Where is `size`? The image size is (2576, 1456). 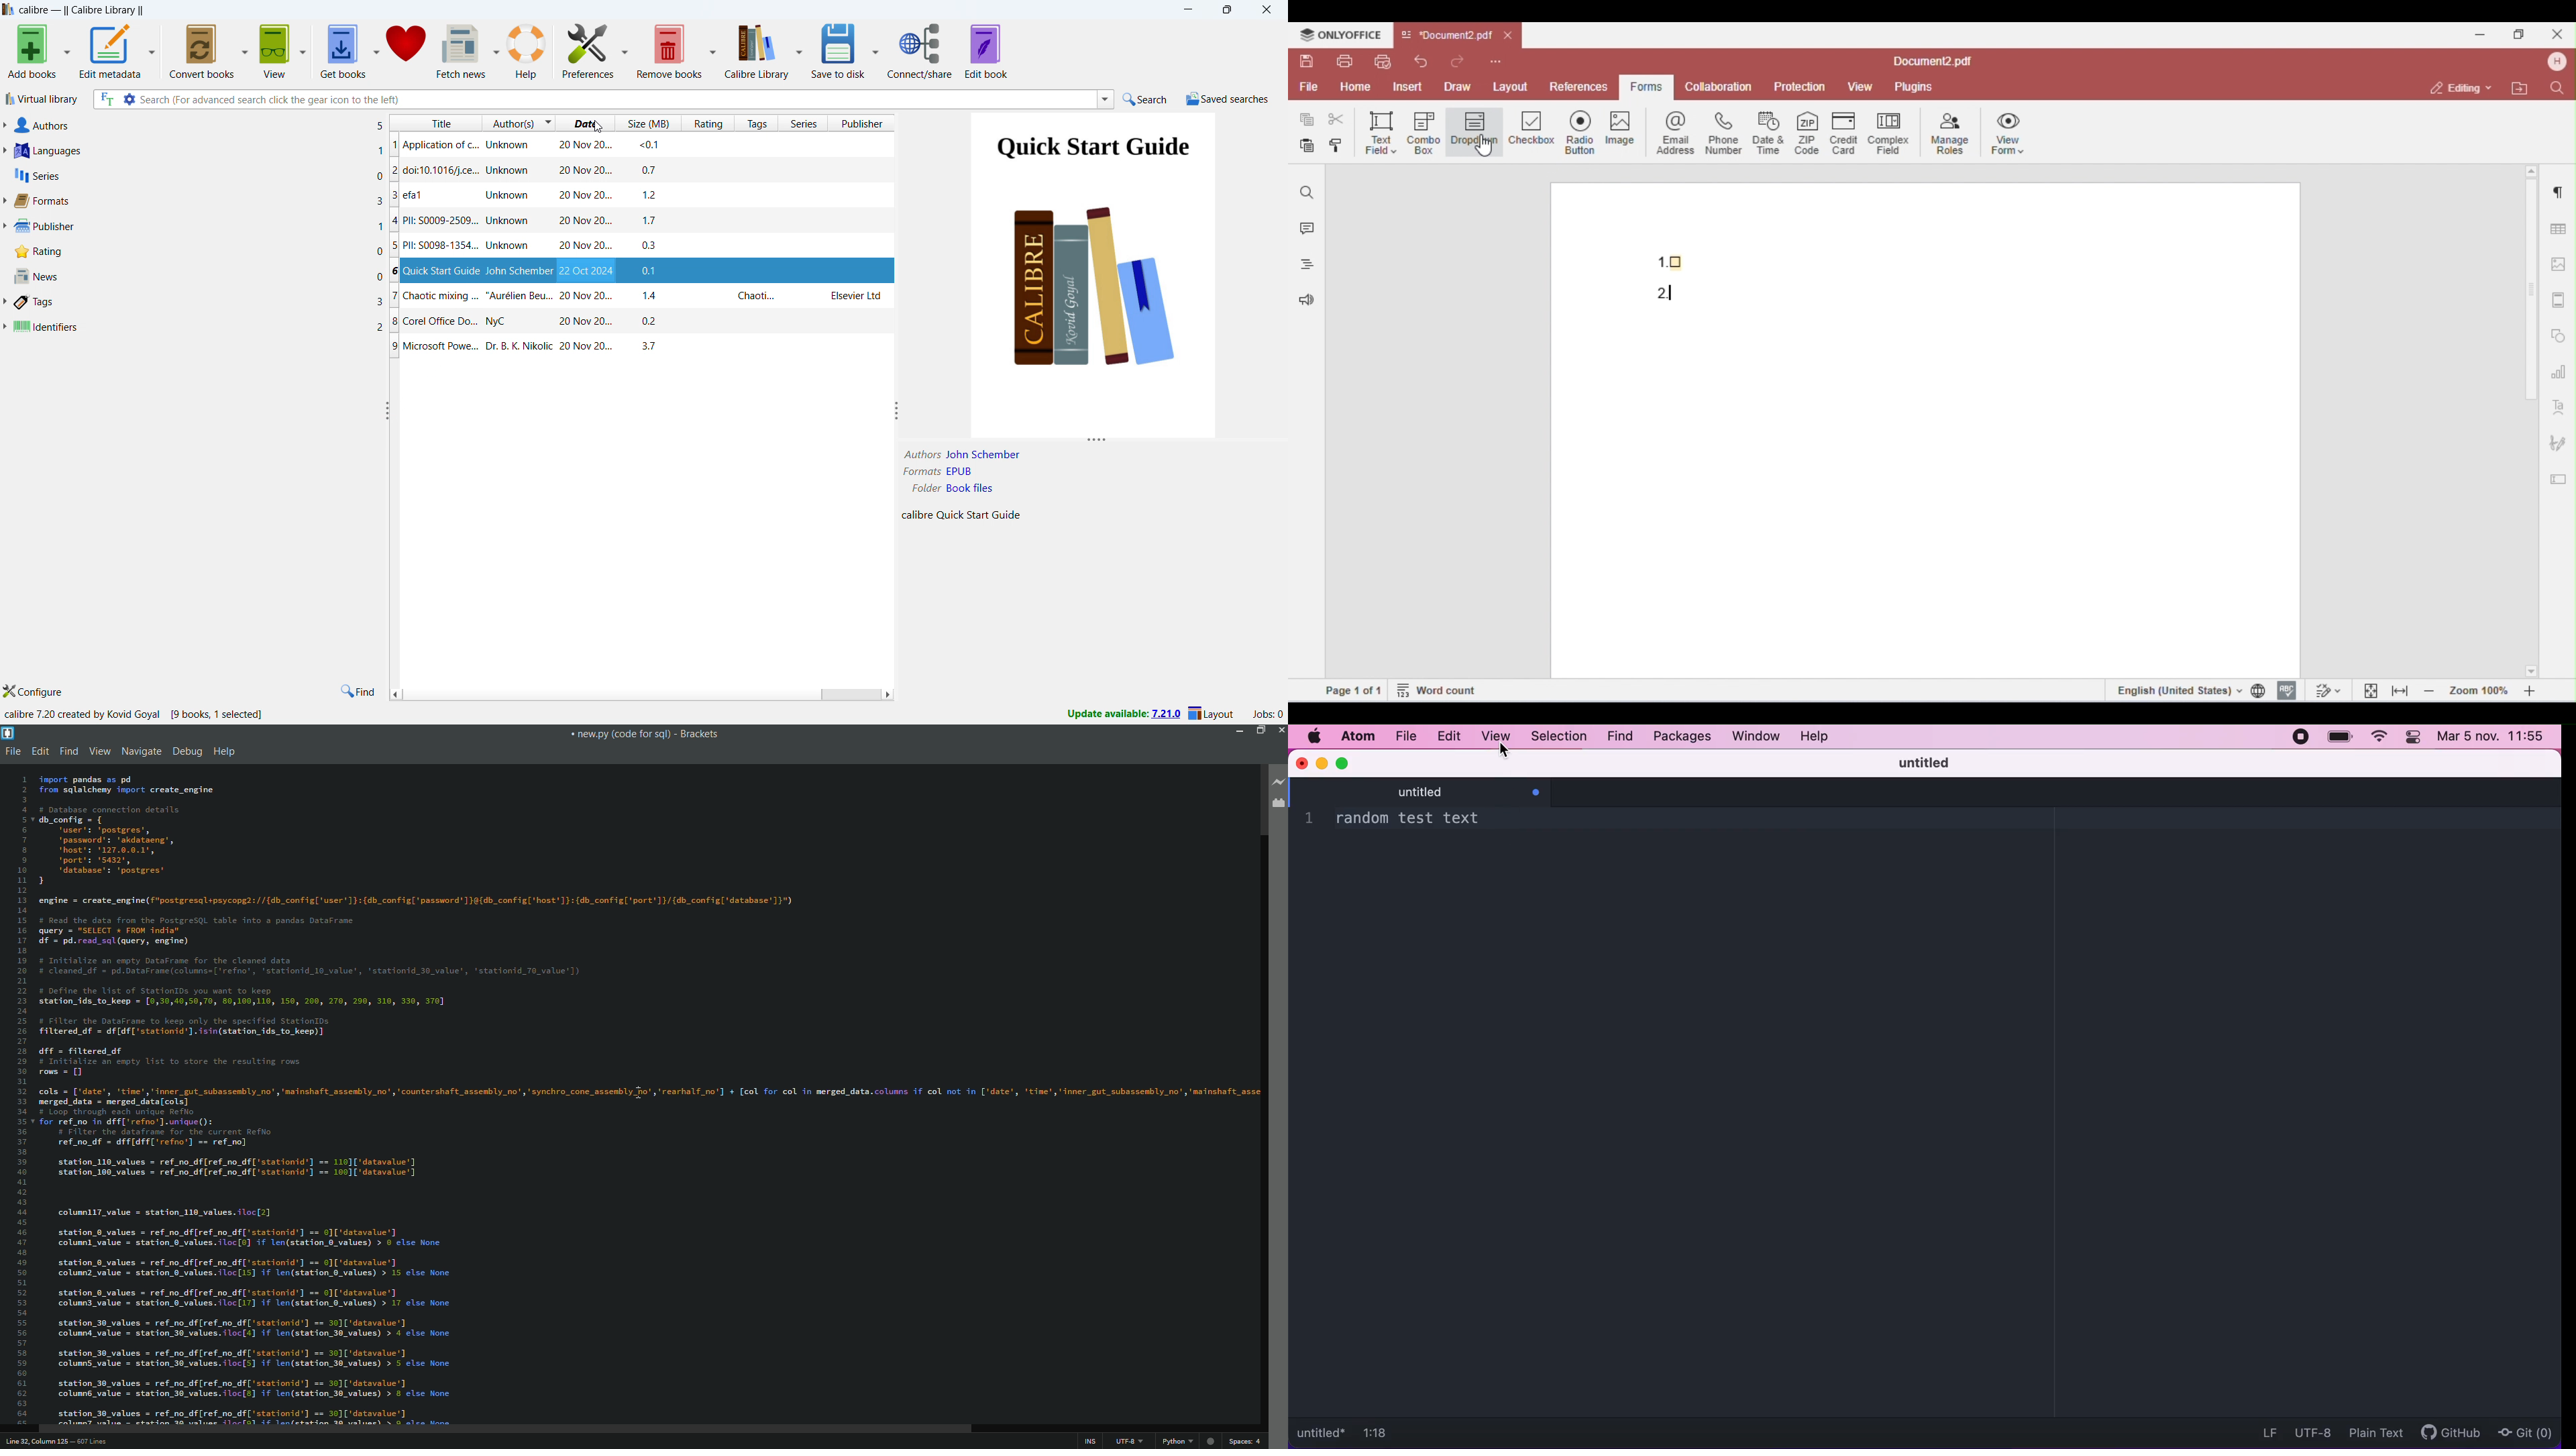 size is located at coordinates (649, 123).